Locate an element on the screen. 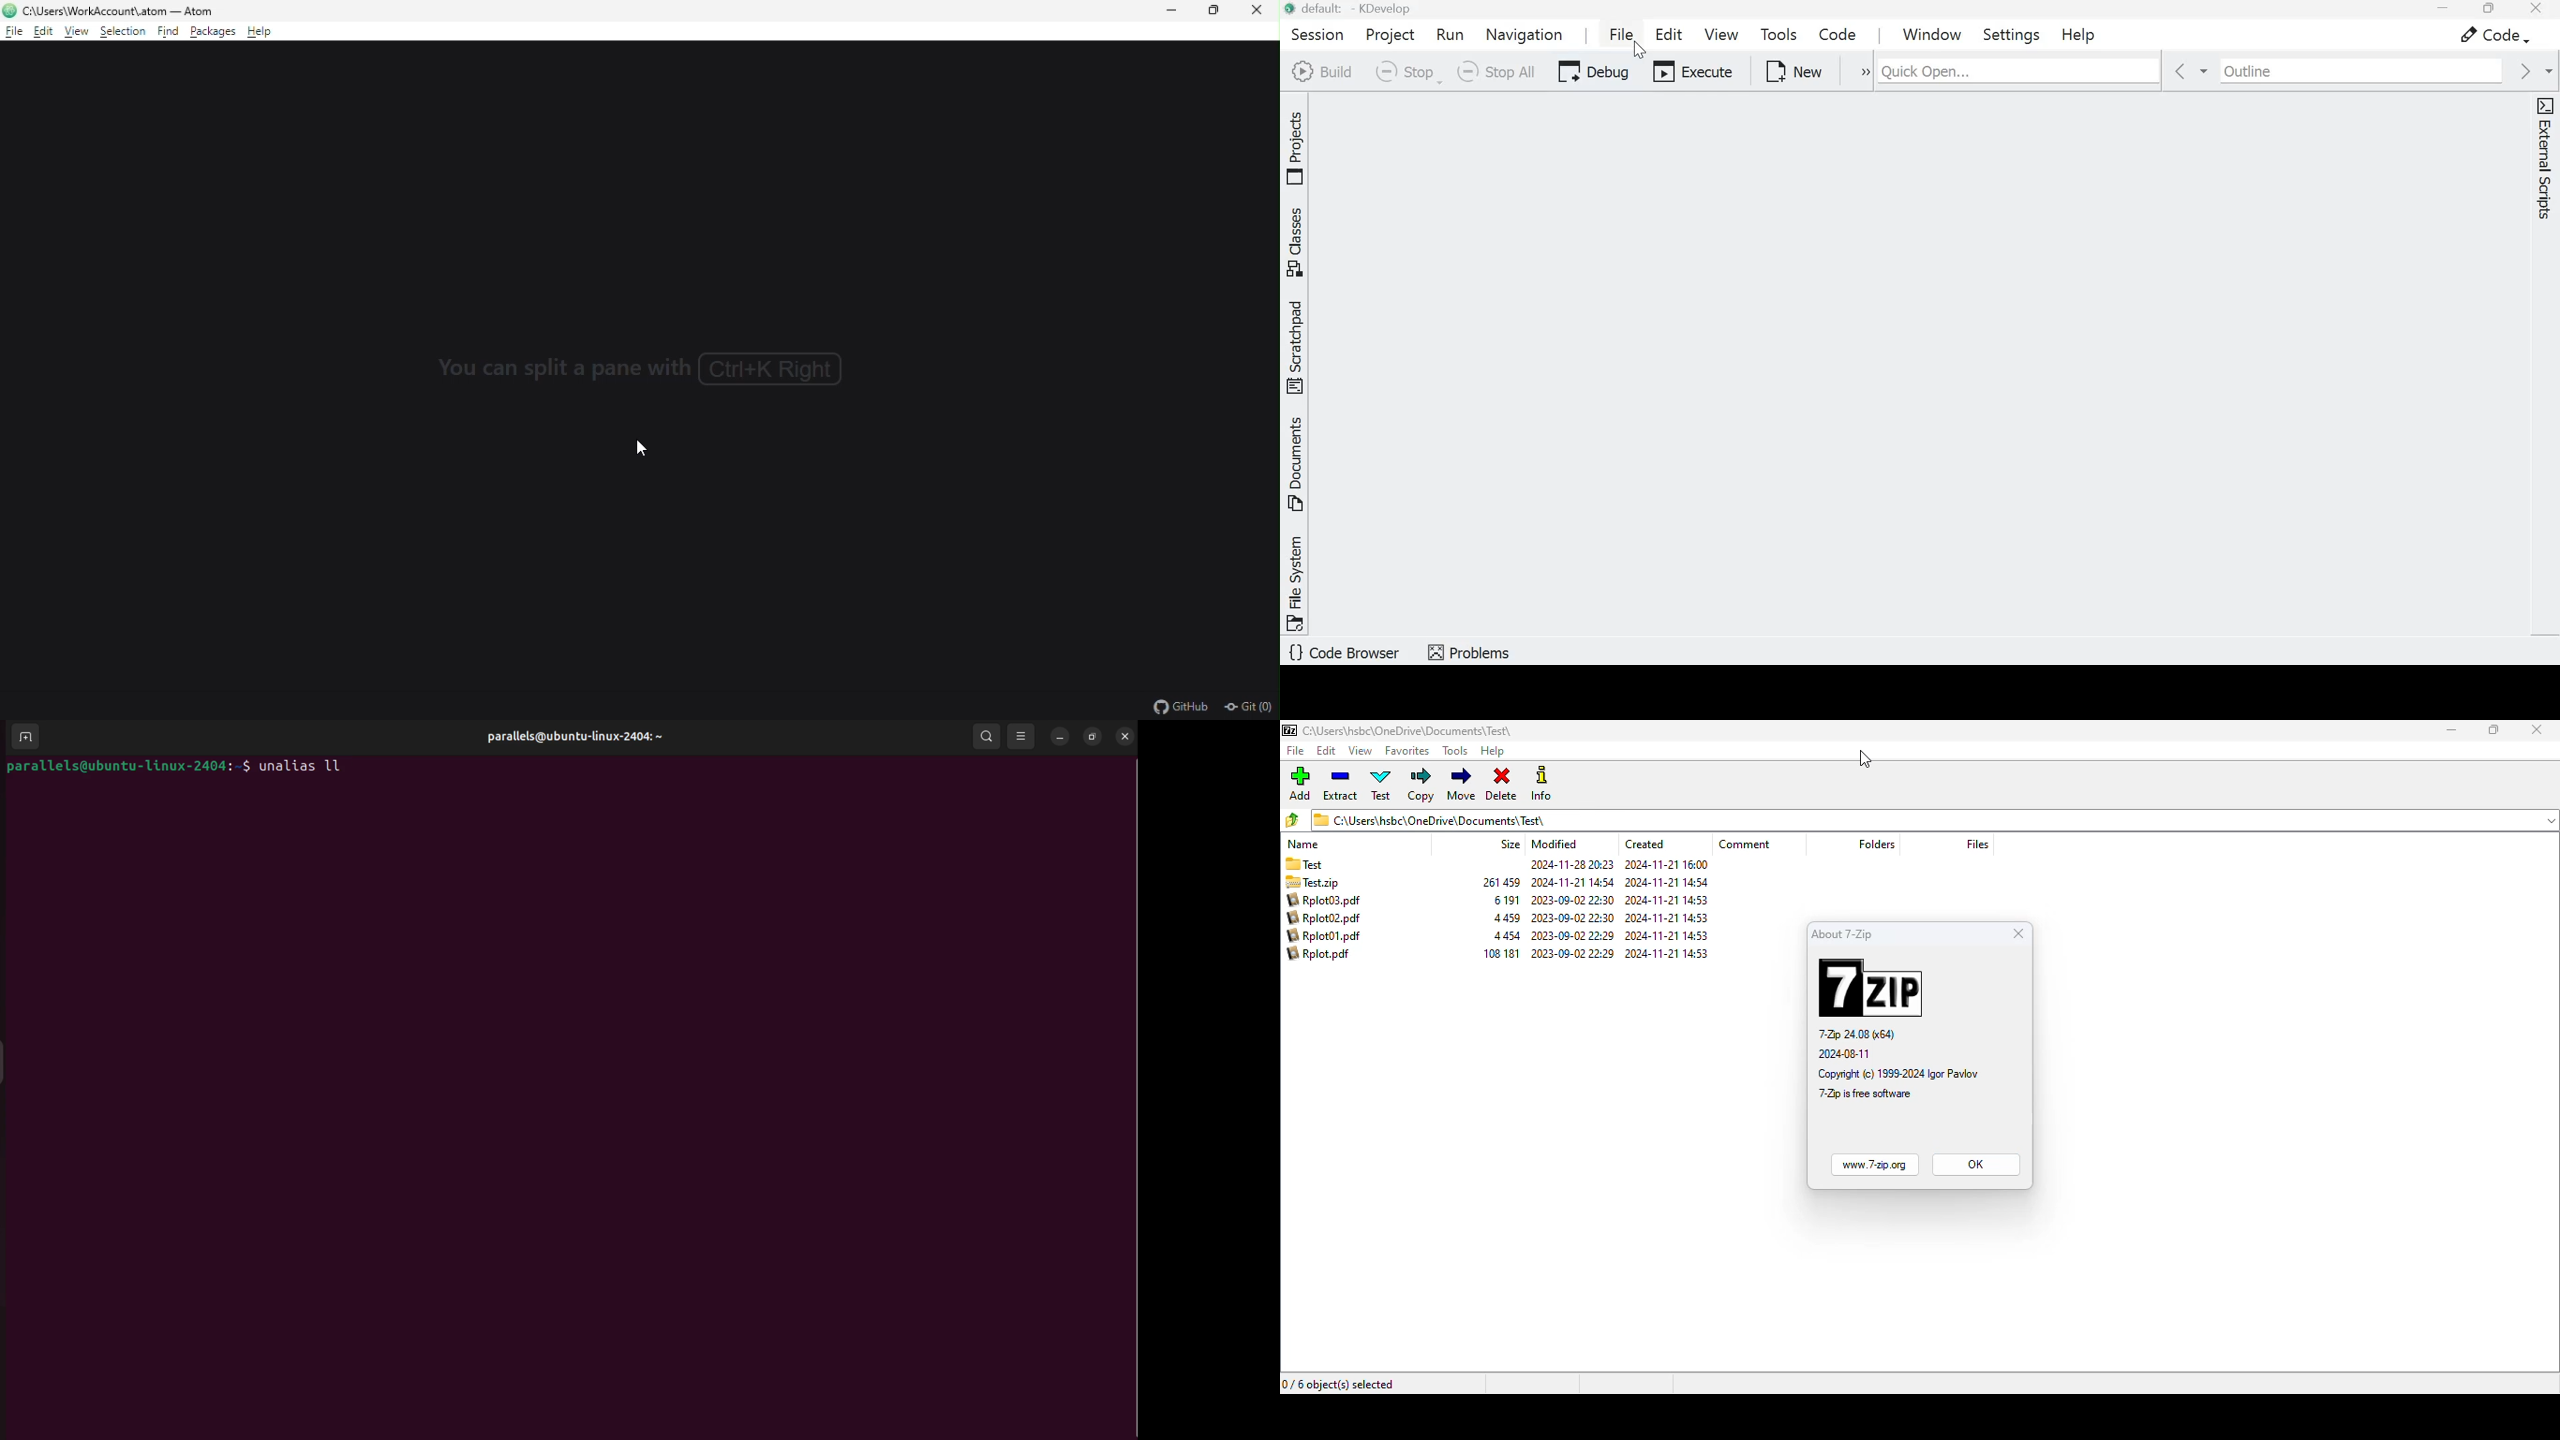  favorites is located at coordinates (1407, 751).